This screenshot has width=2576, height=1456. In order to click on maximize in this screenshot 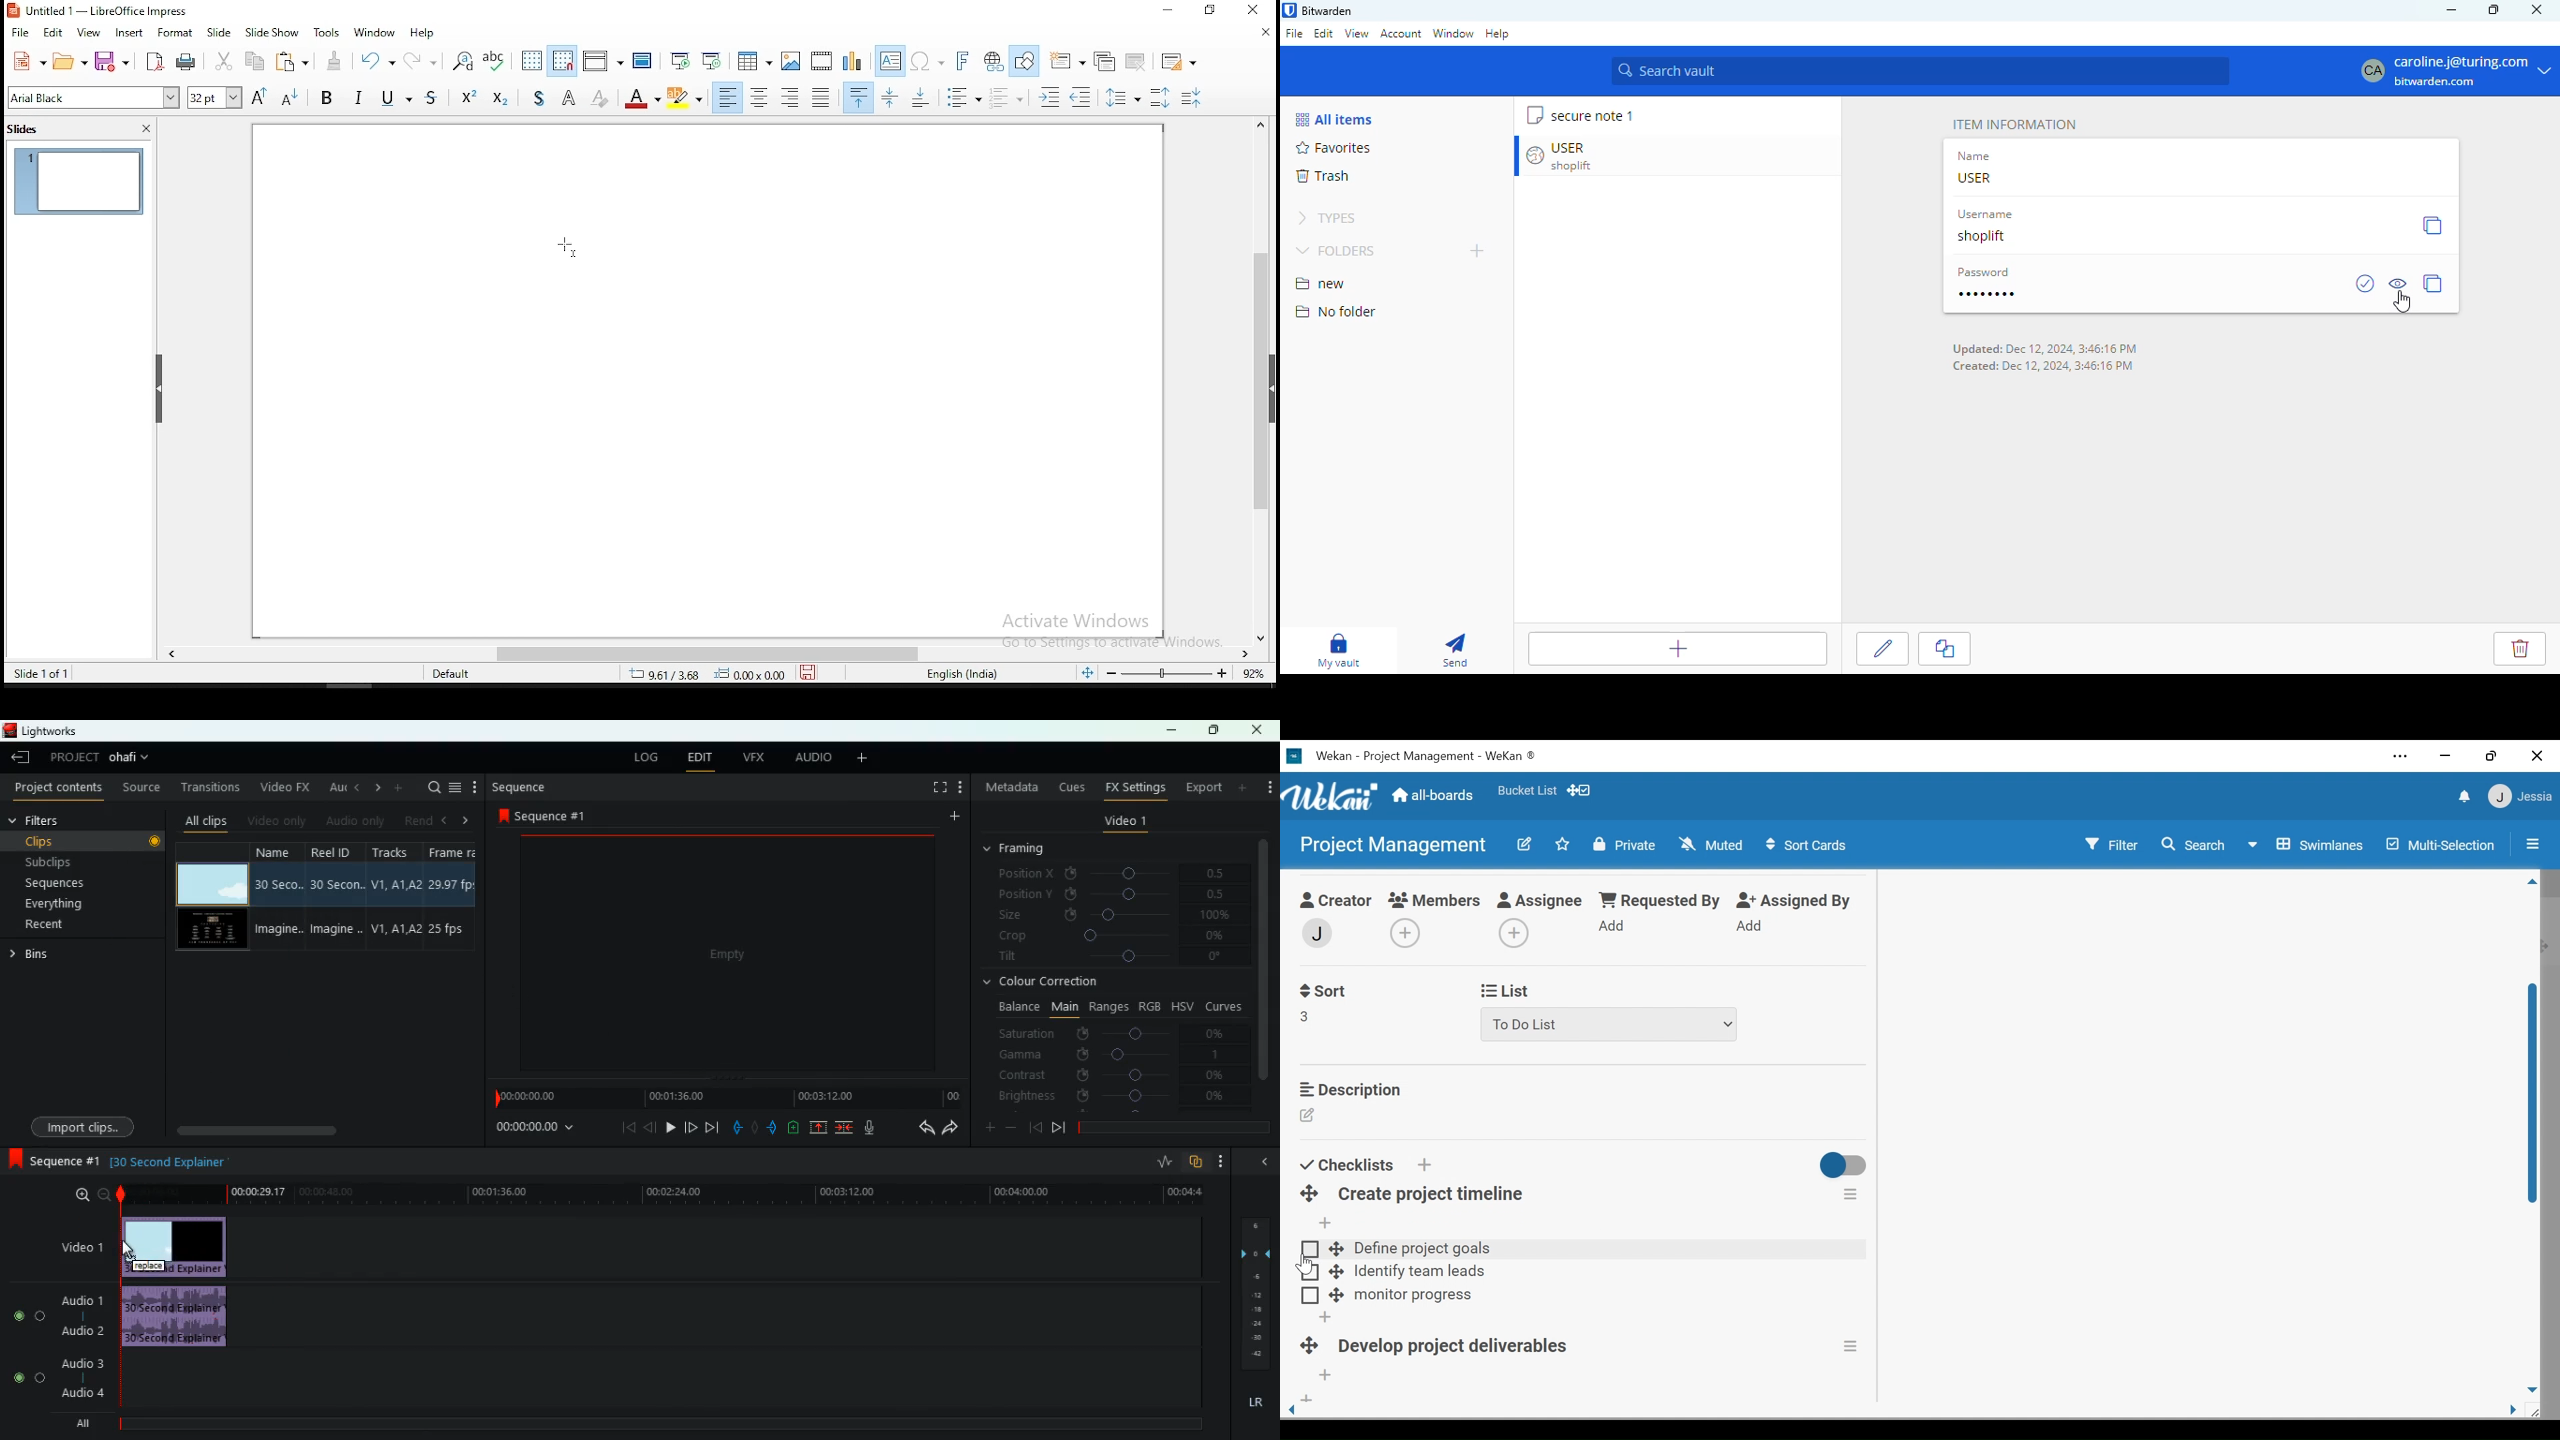, I will do `click(1215, 730)`.